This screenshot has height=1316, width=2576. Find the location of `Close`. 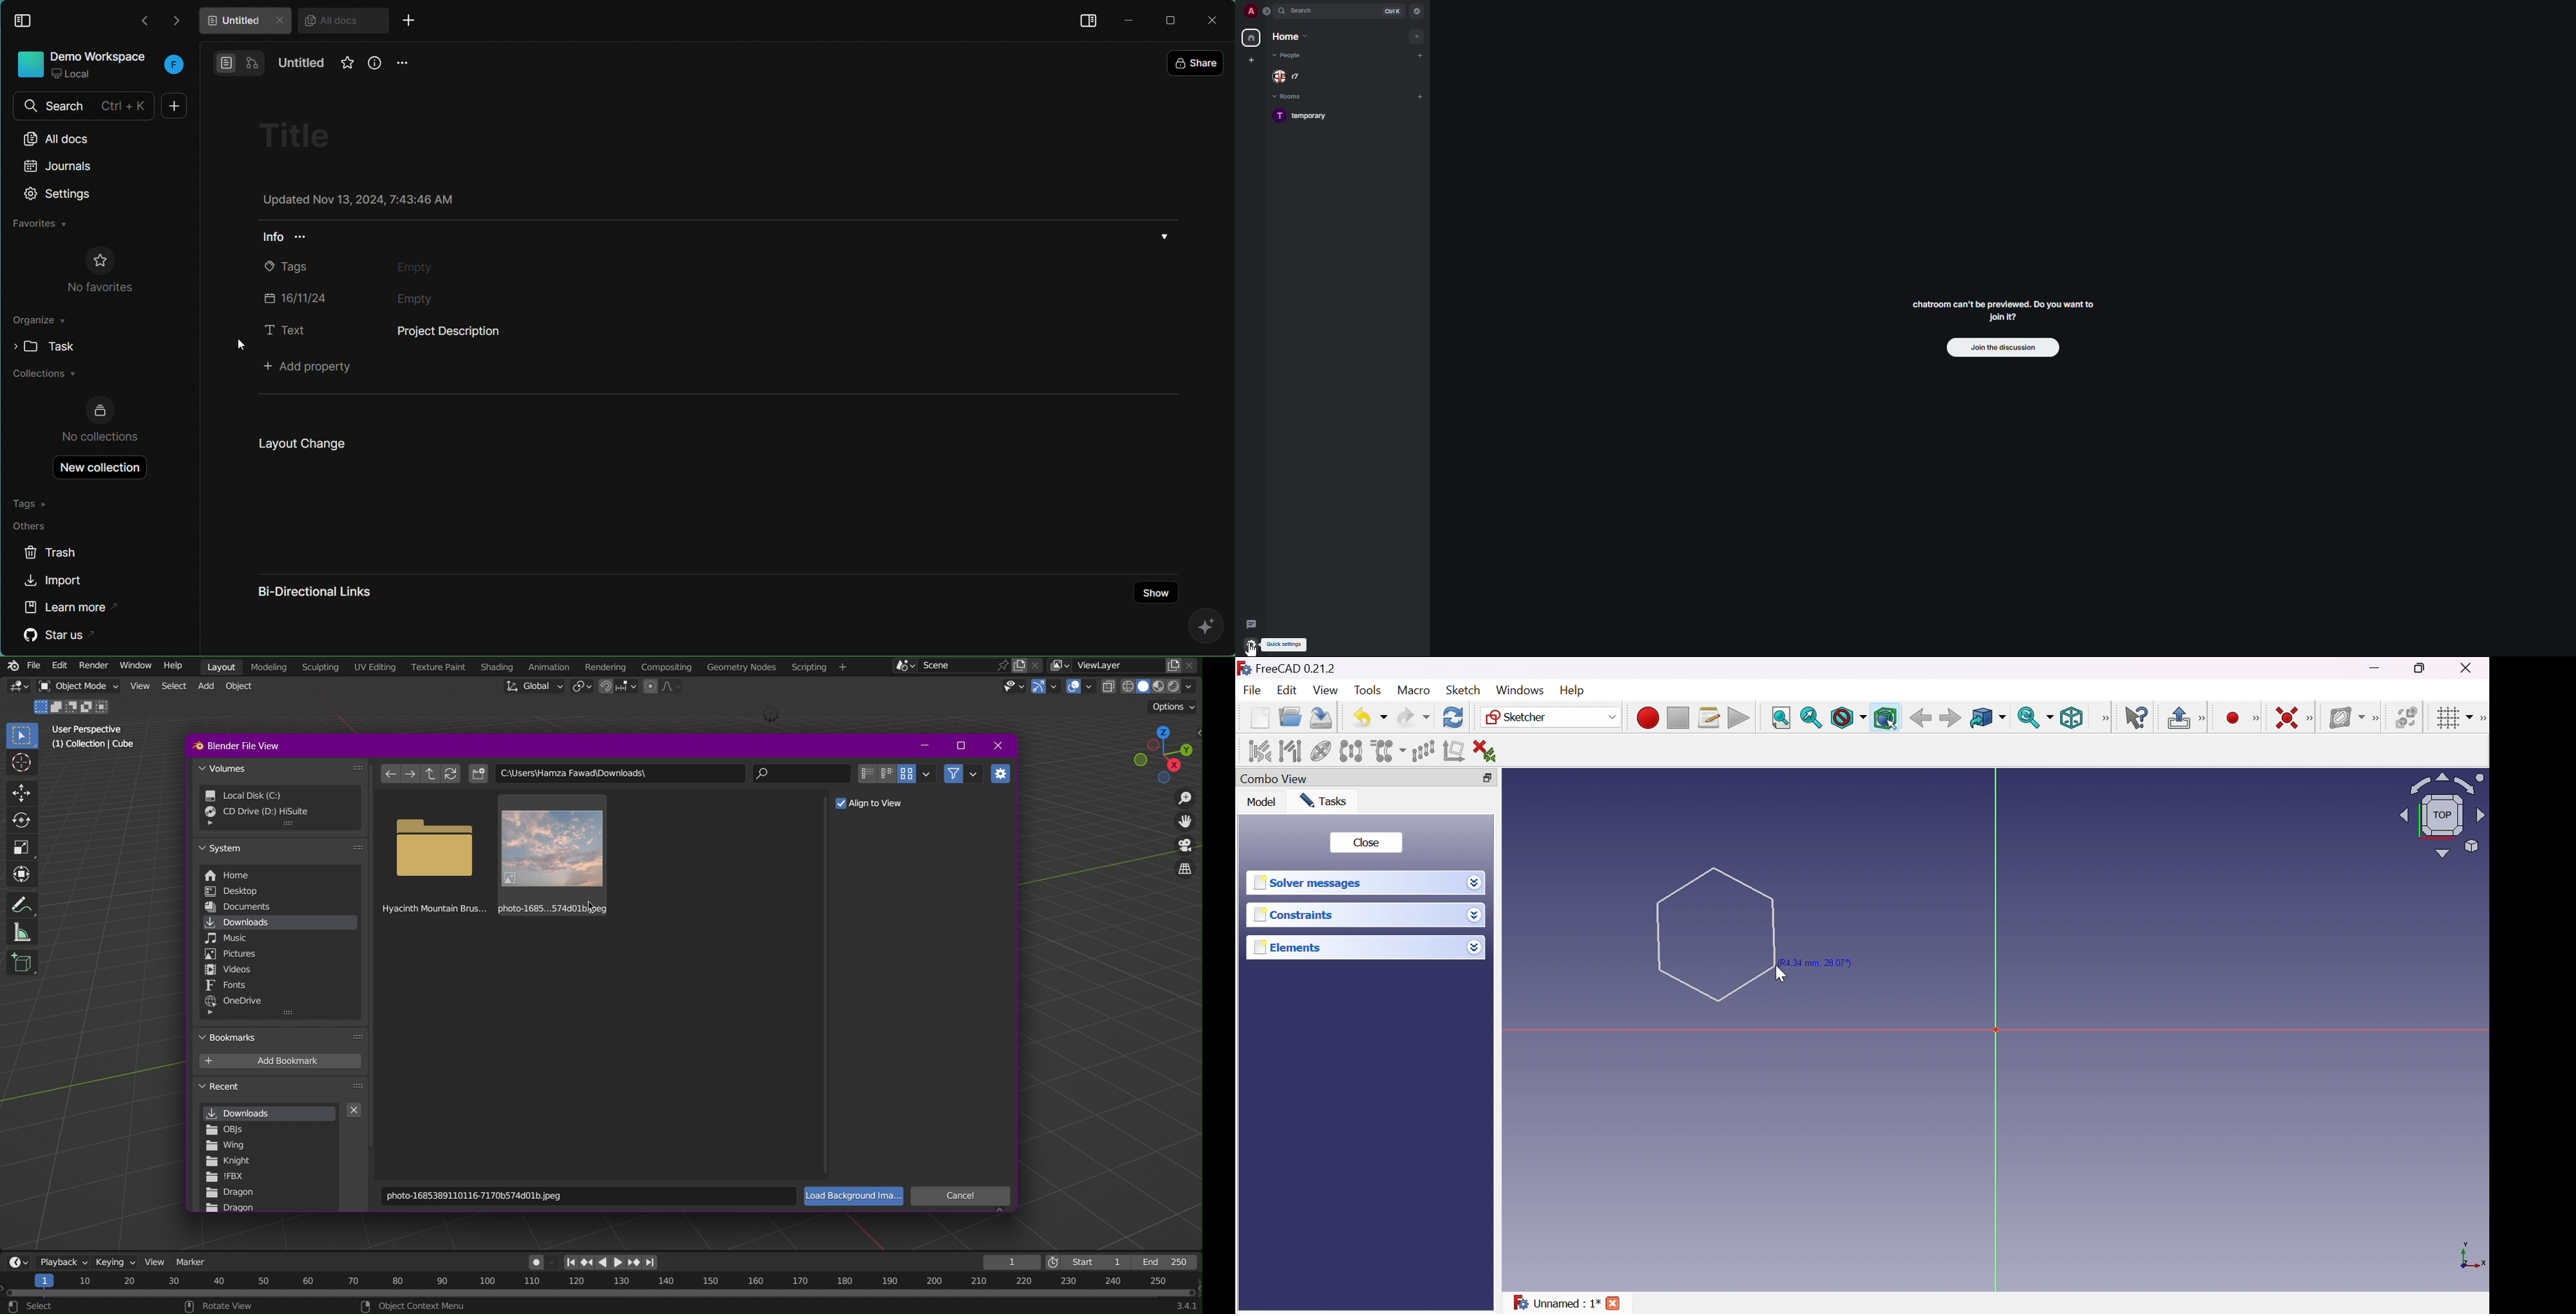

Close is located at coordinates (2469, 667).